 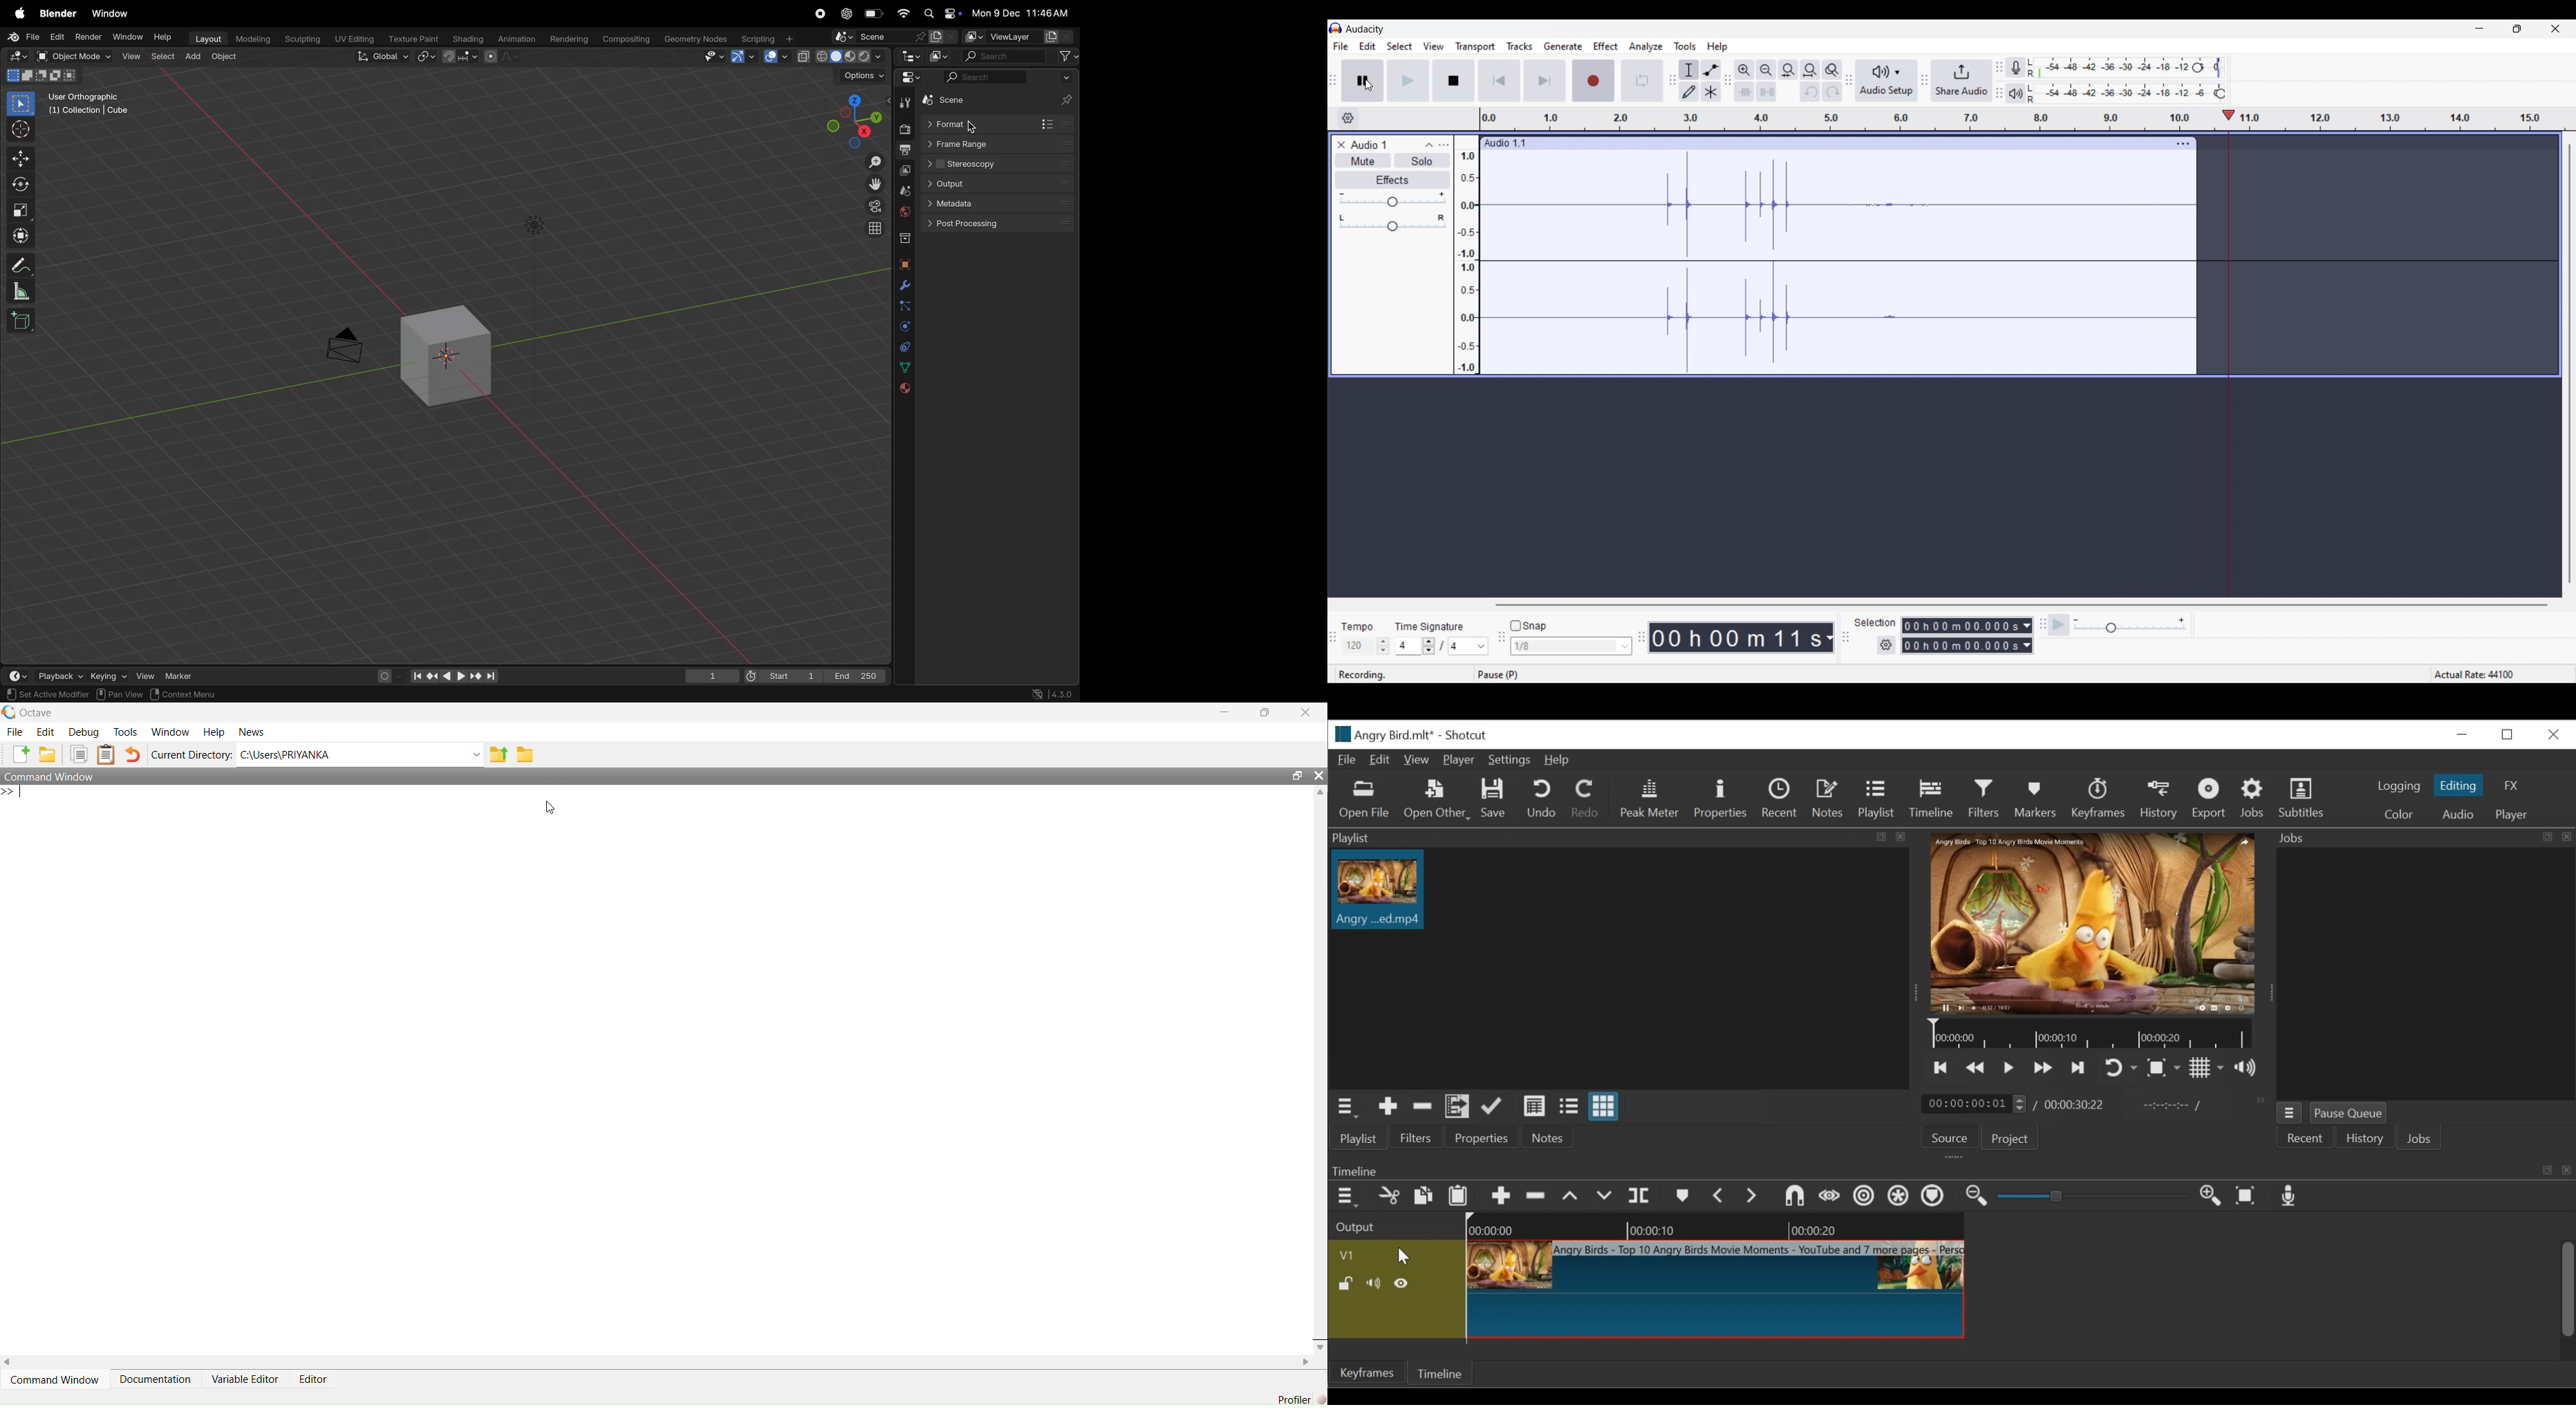 What do you see at coordinates (905, 214) in the screenshot?
I see `world` at bounding box center [905, 214].